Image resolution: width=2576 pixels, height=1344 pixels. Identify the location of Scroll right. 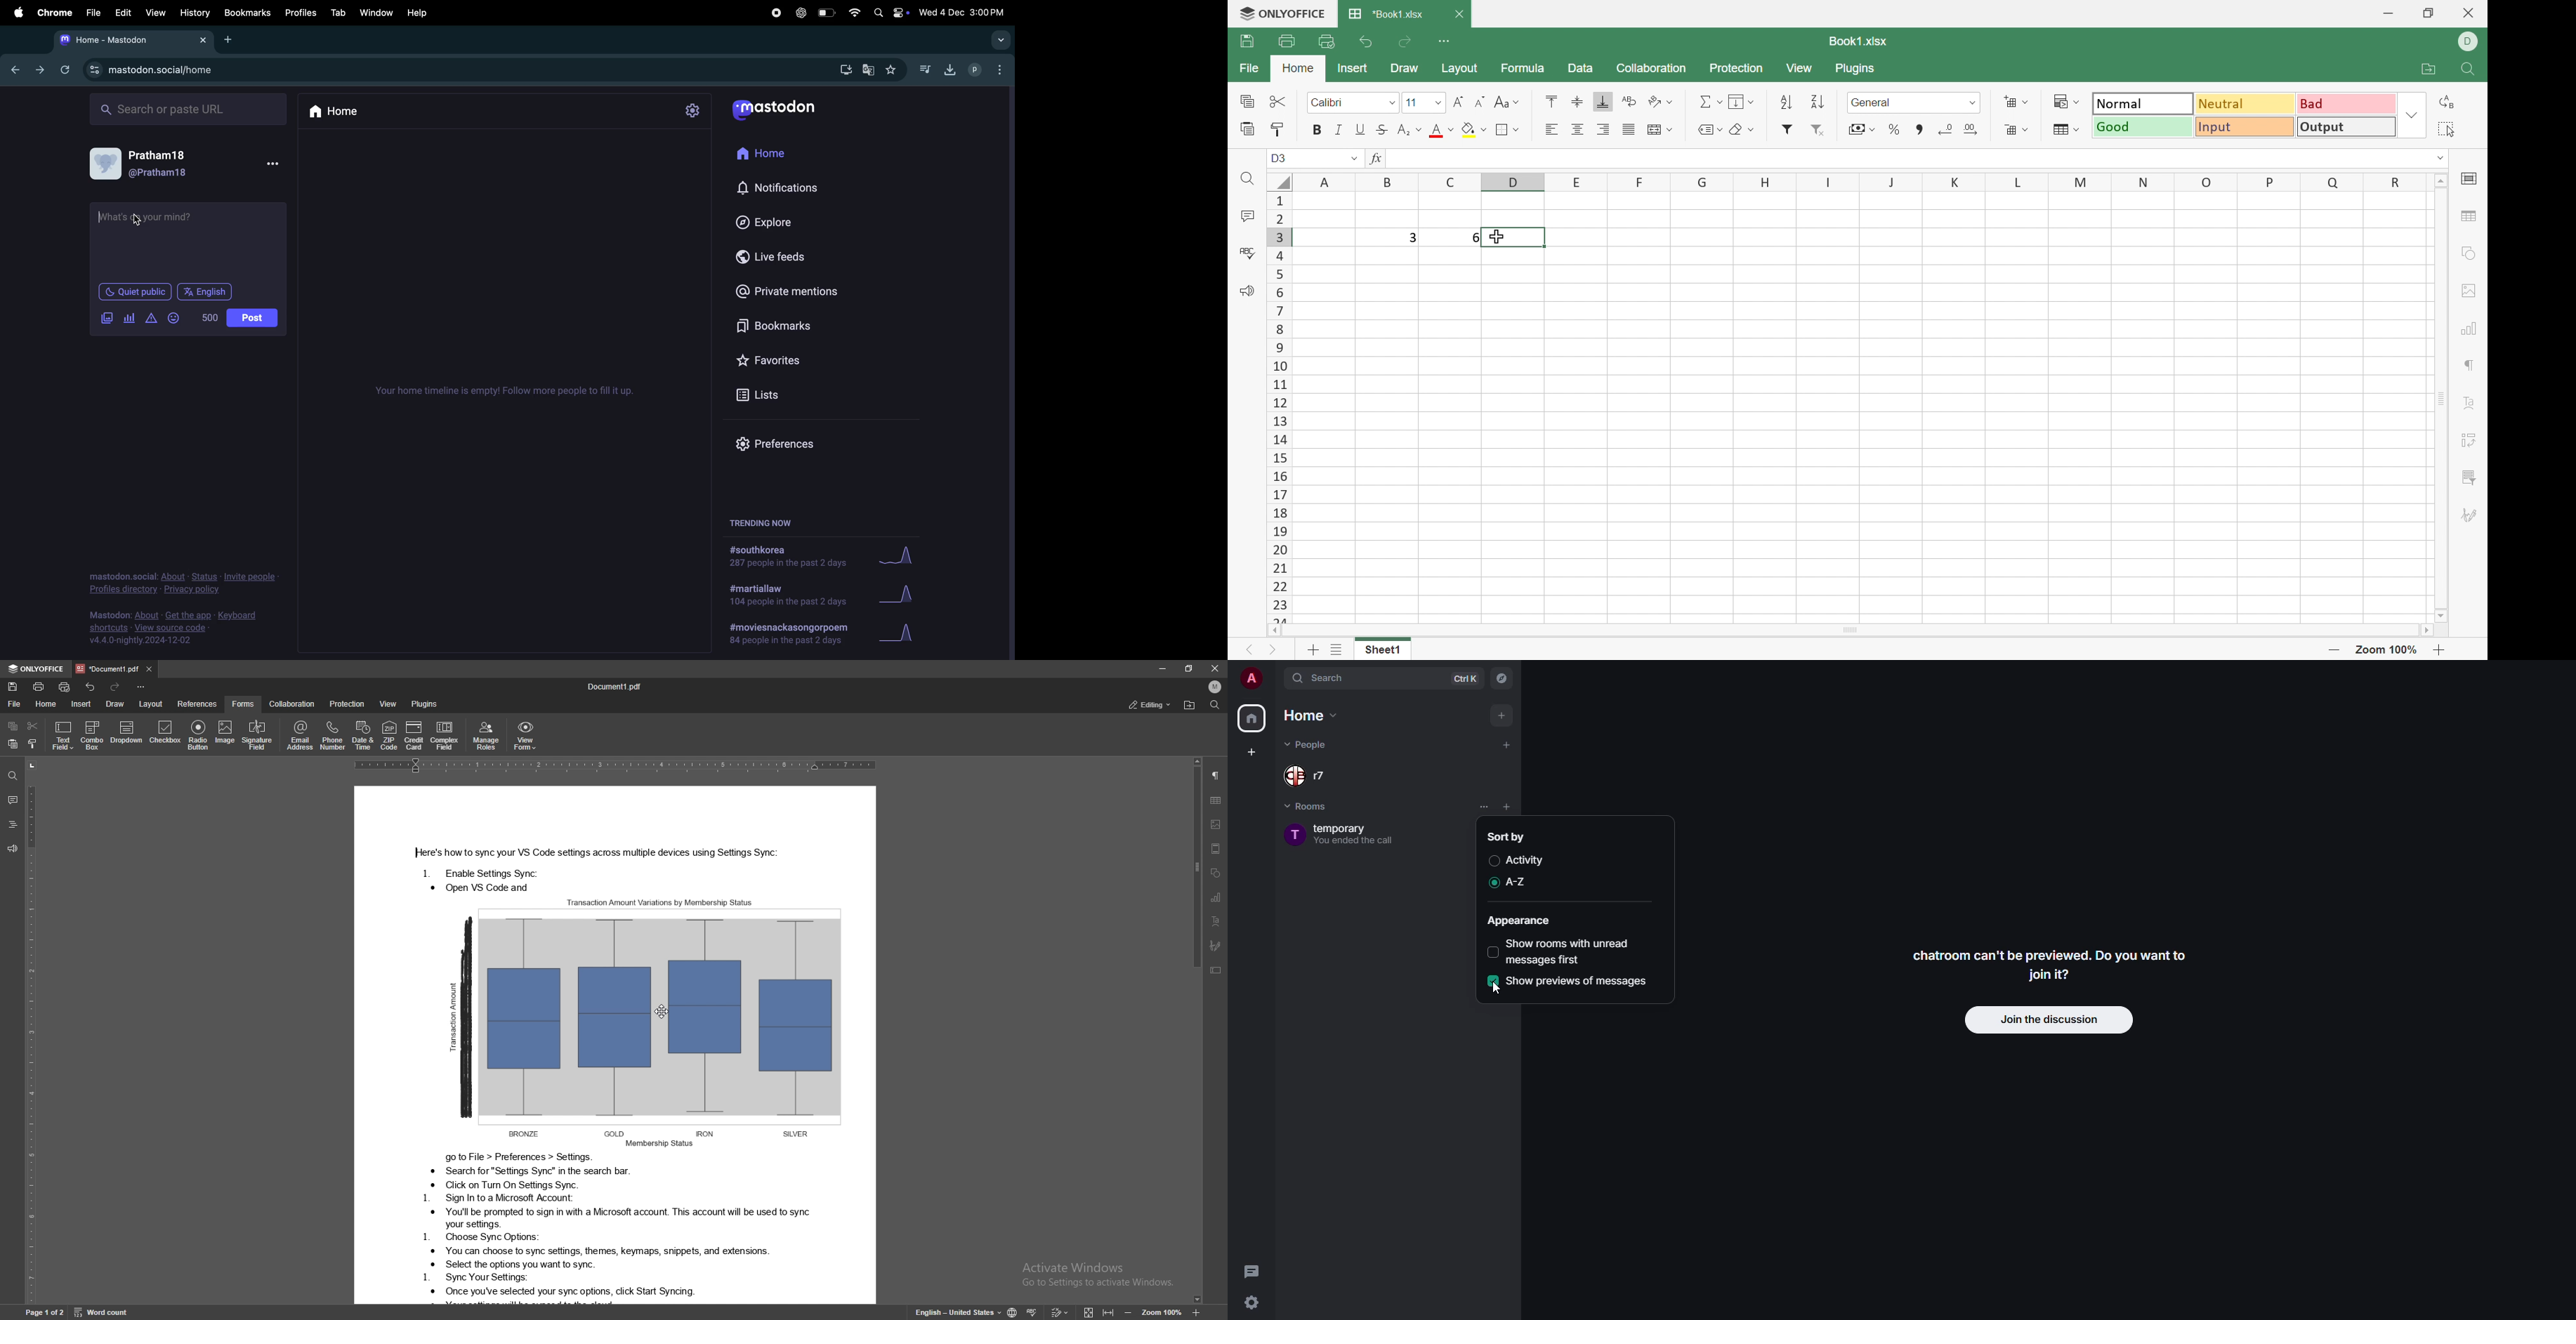
(2425, 630).